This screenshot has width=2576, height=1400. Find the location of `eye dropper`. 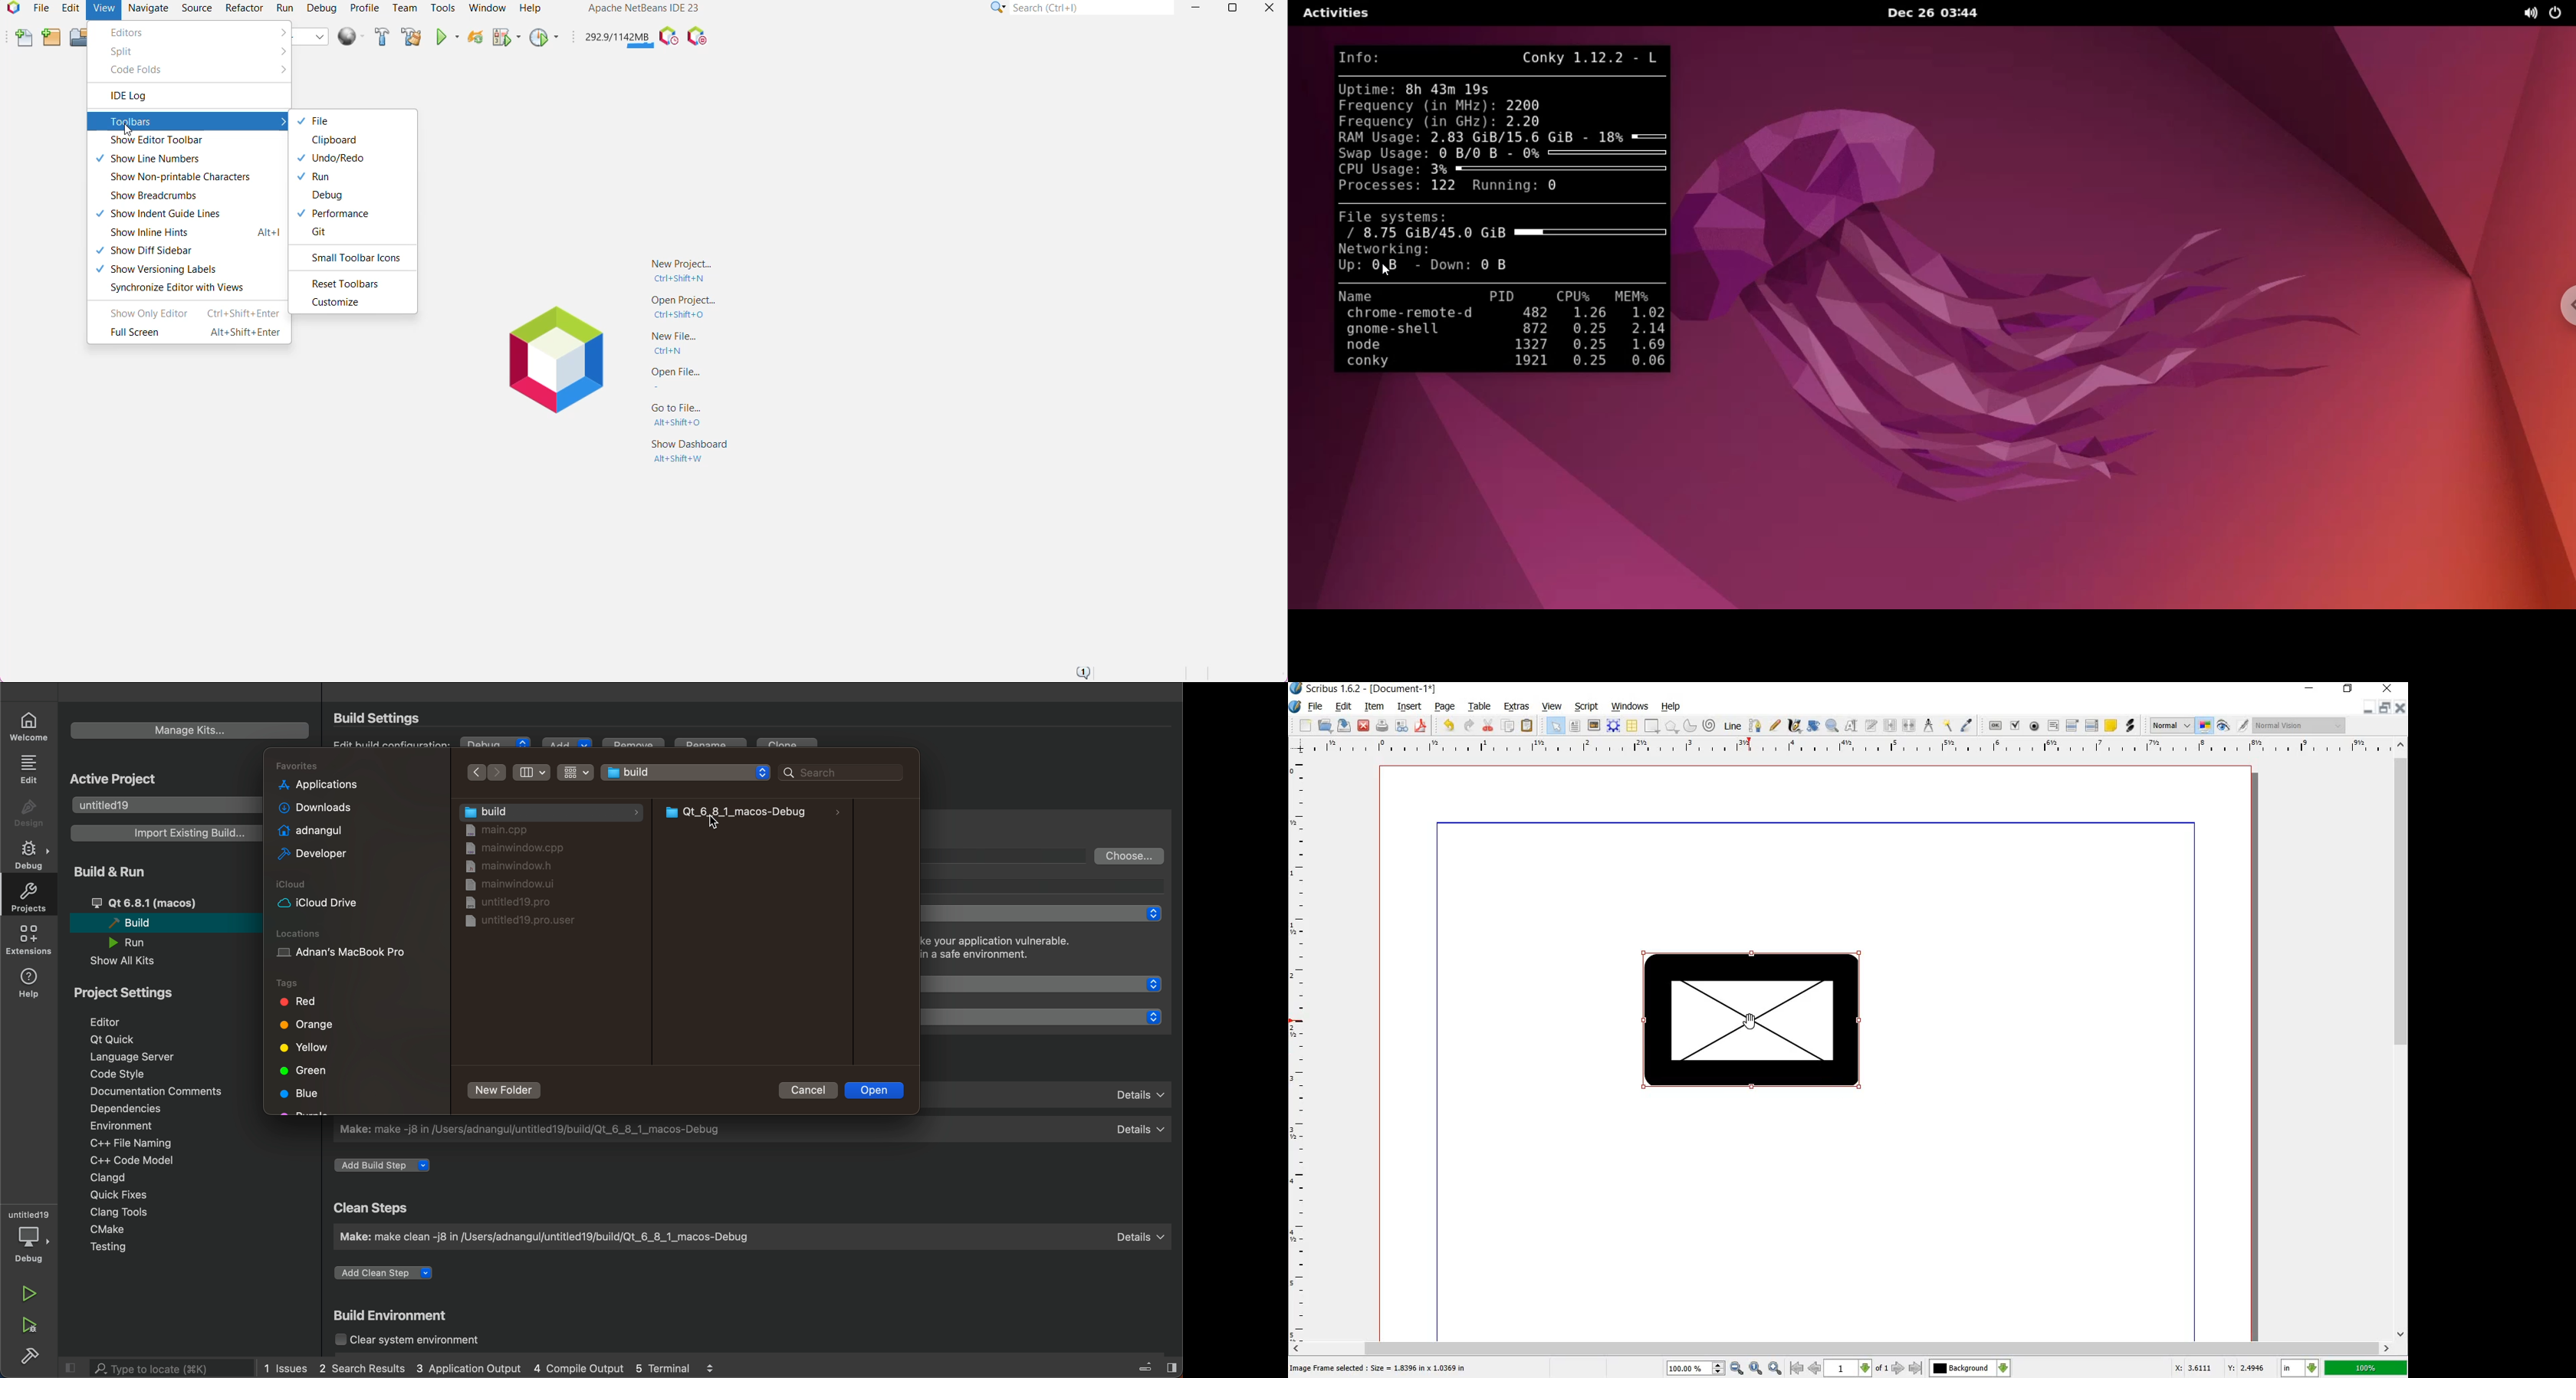

eye dropper is located at coordinates (1967, 725).